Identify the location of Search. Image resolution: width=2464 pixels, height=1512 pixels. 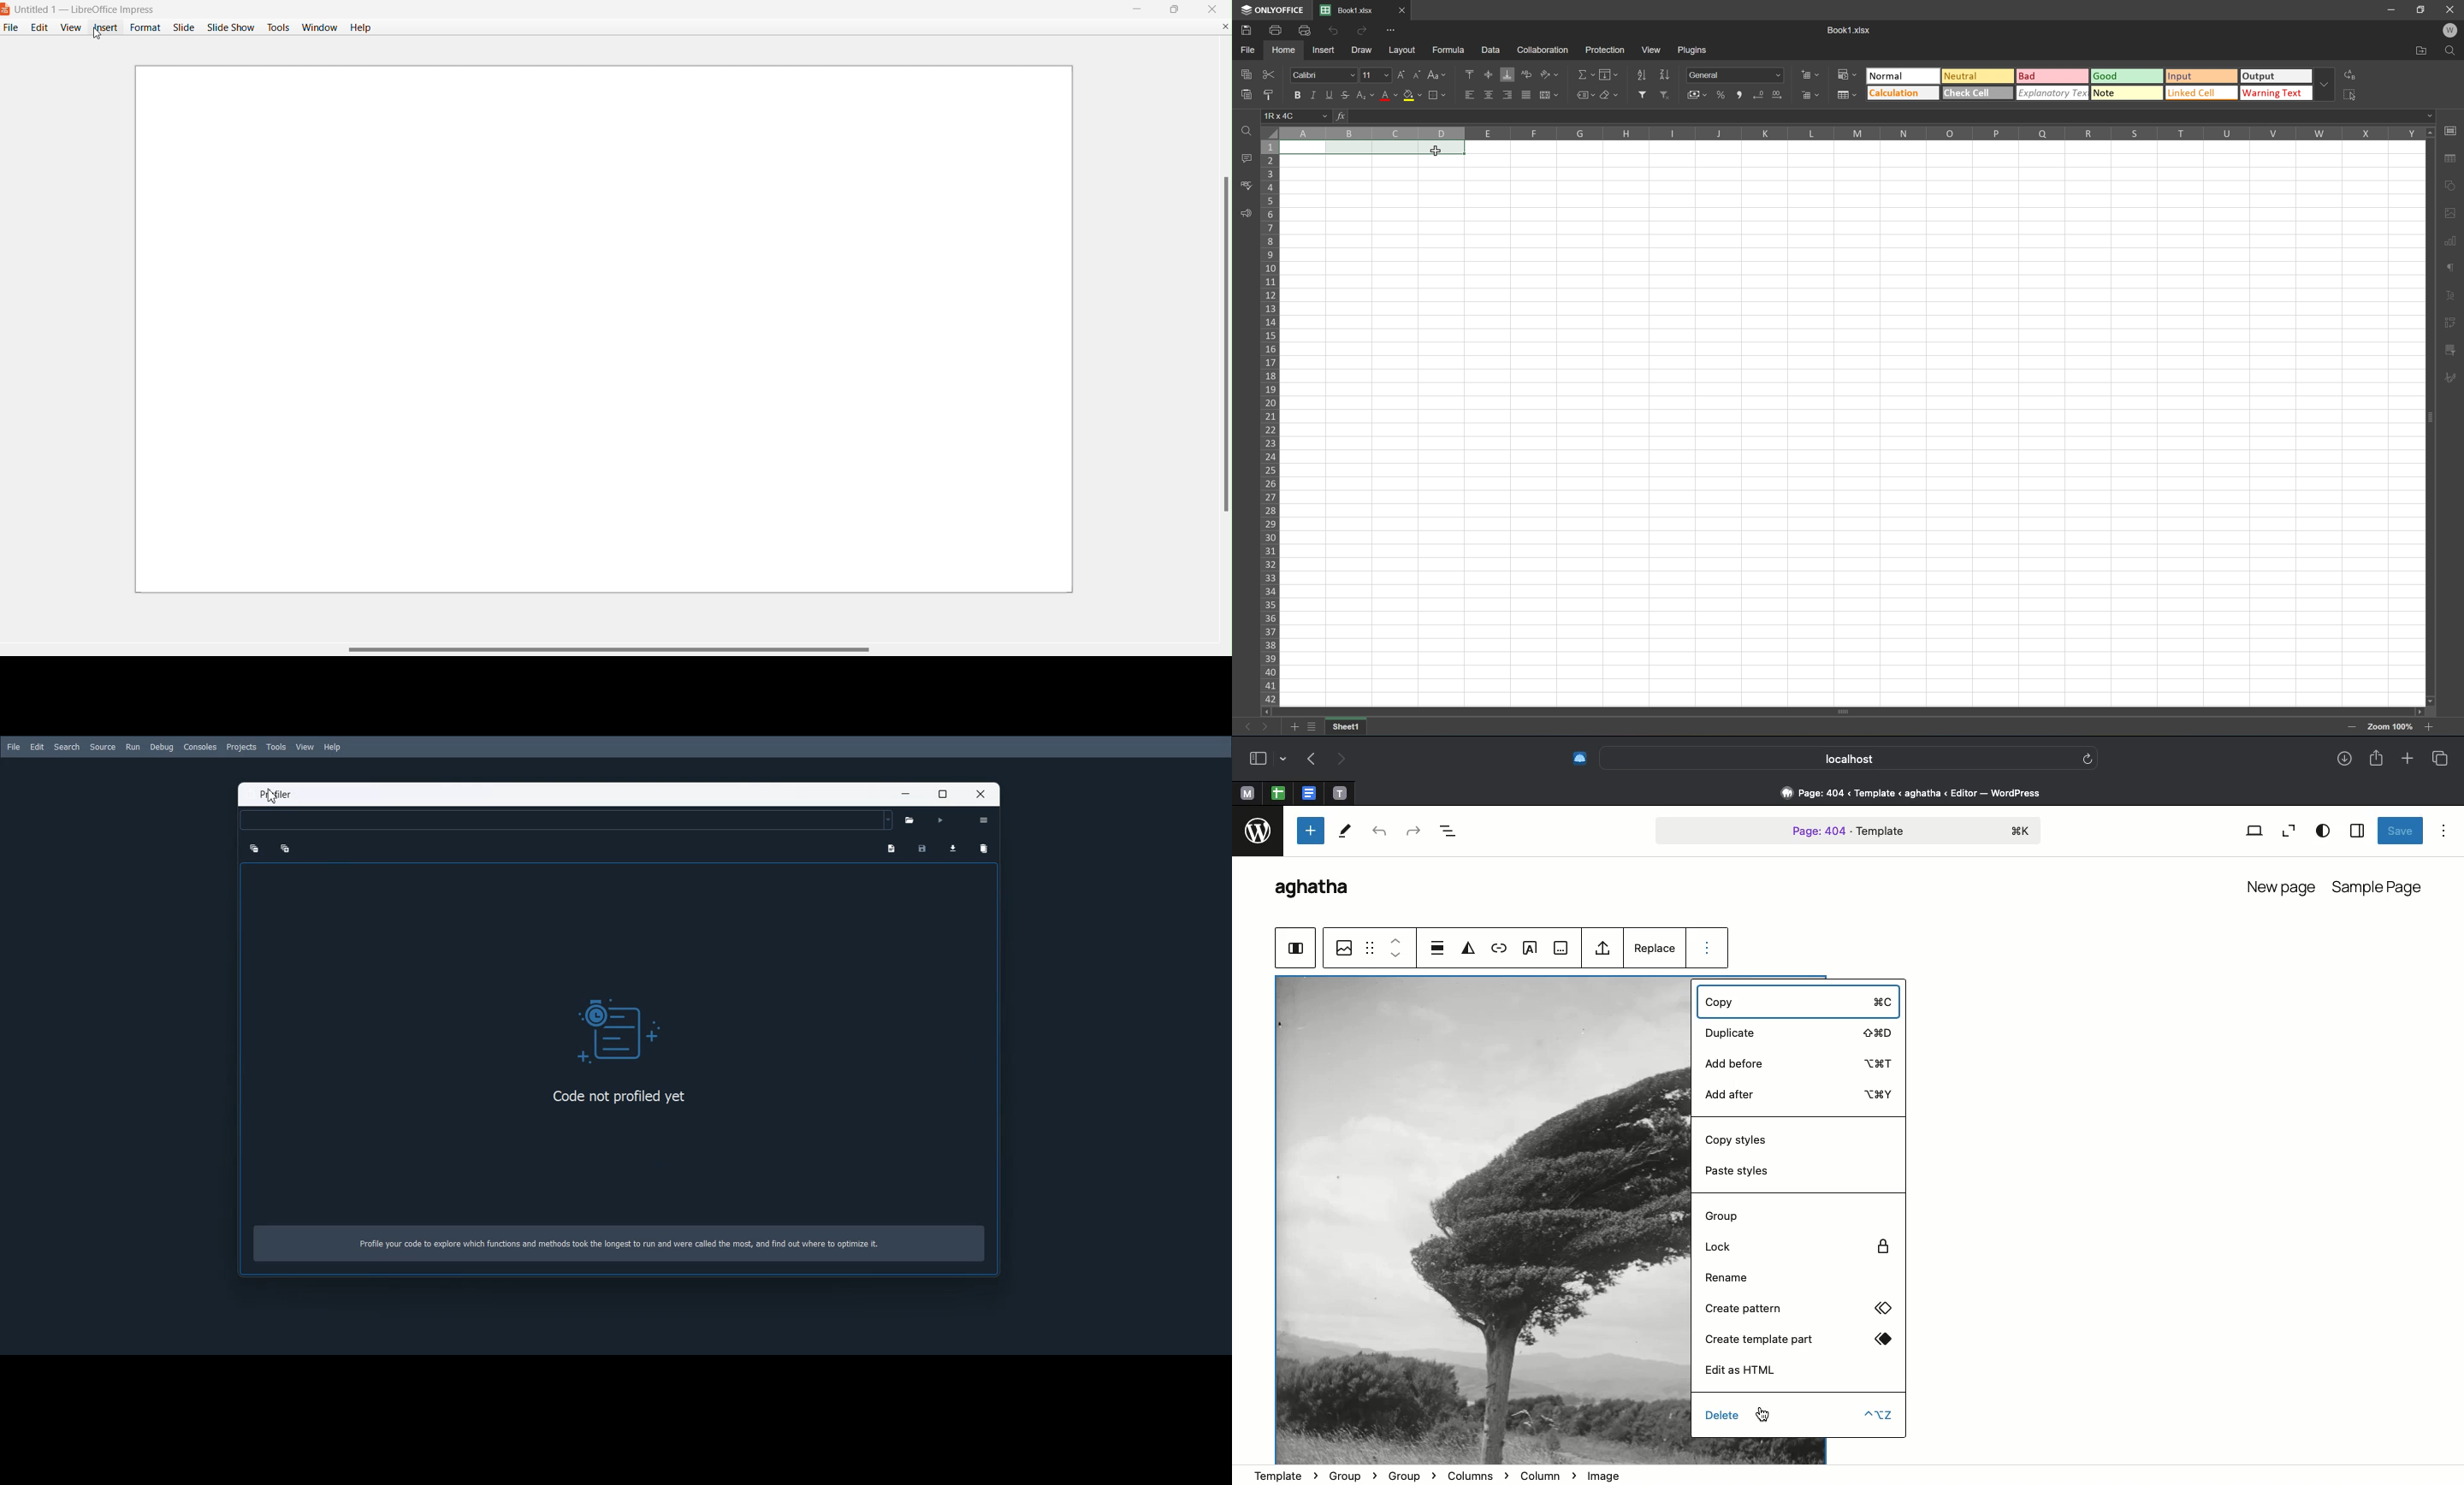
(67, 747).